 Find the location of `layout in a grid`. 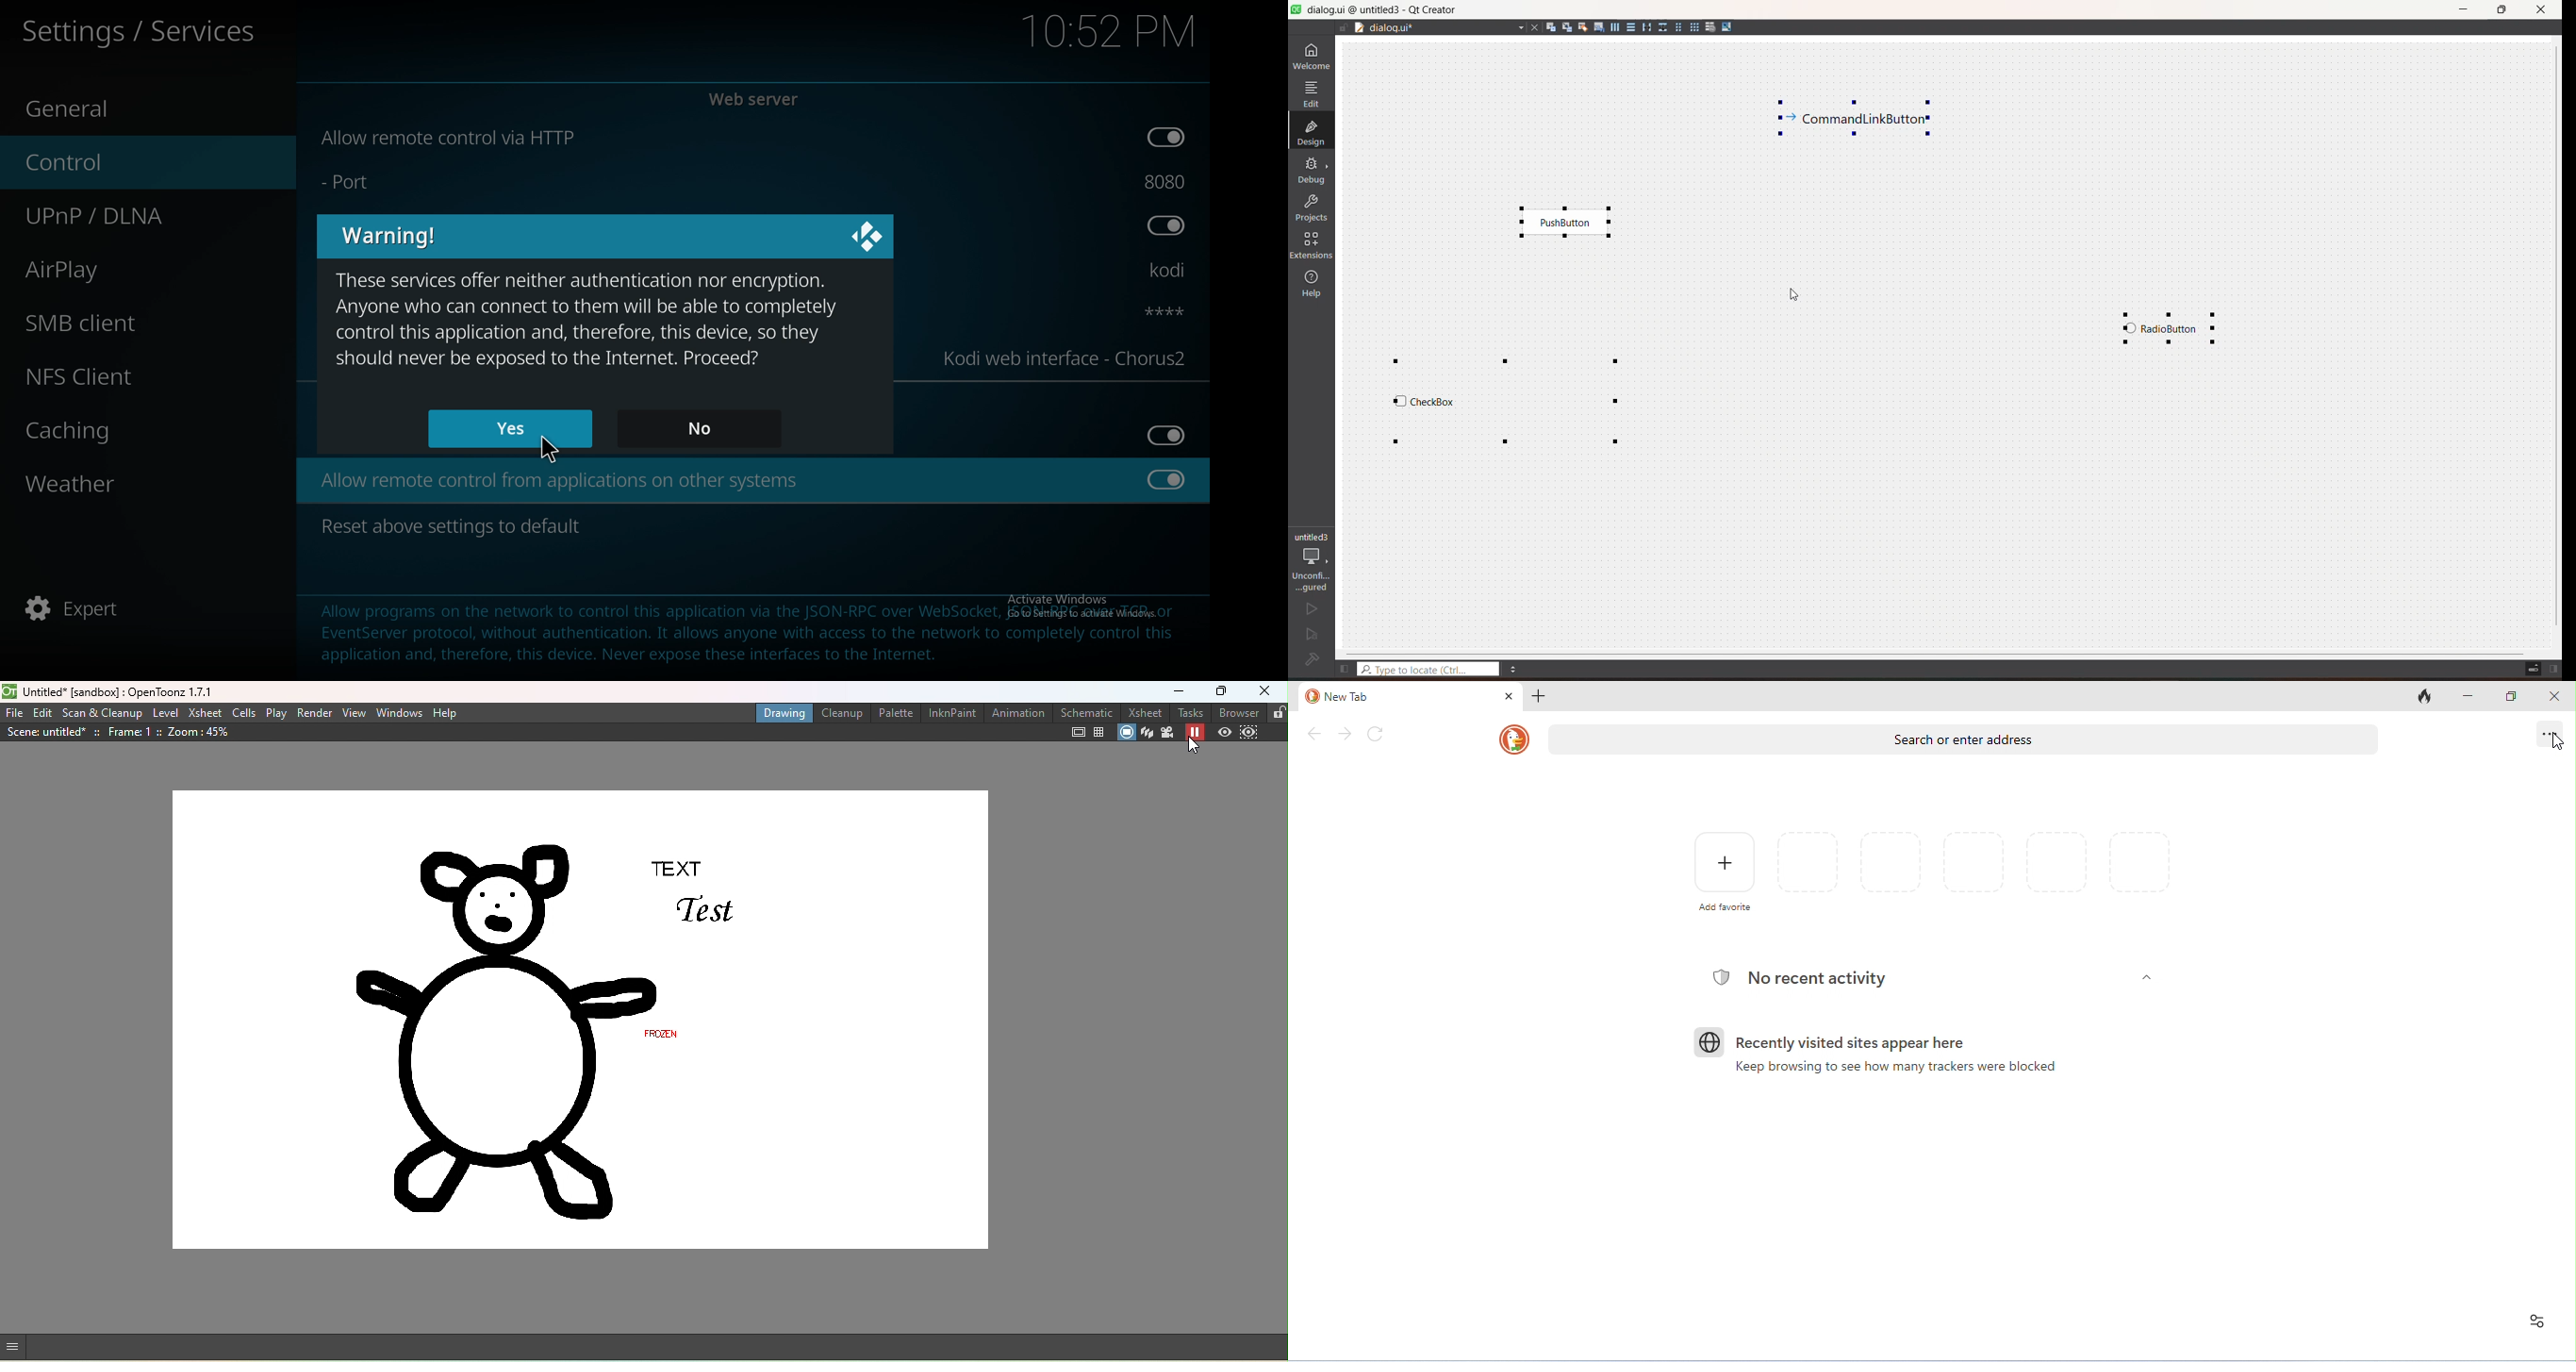

layout in a grid is located at coordinates (1695, 27).